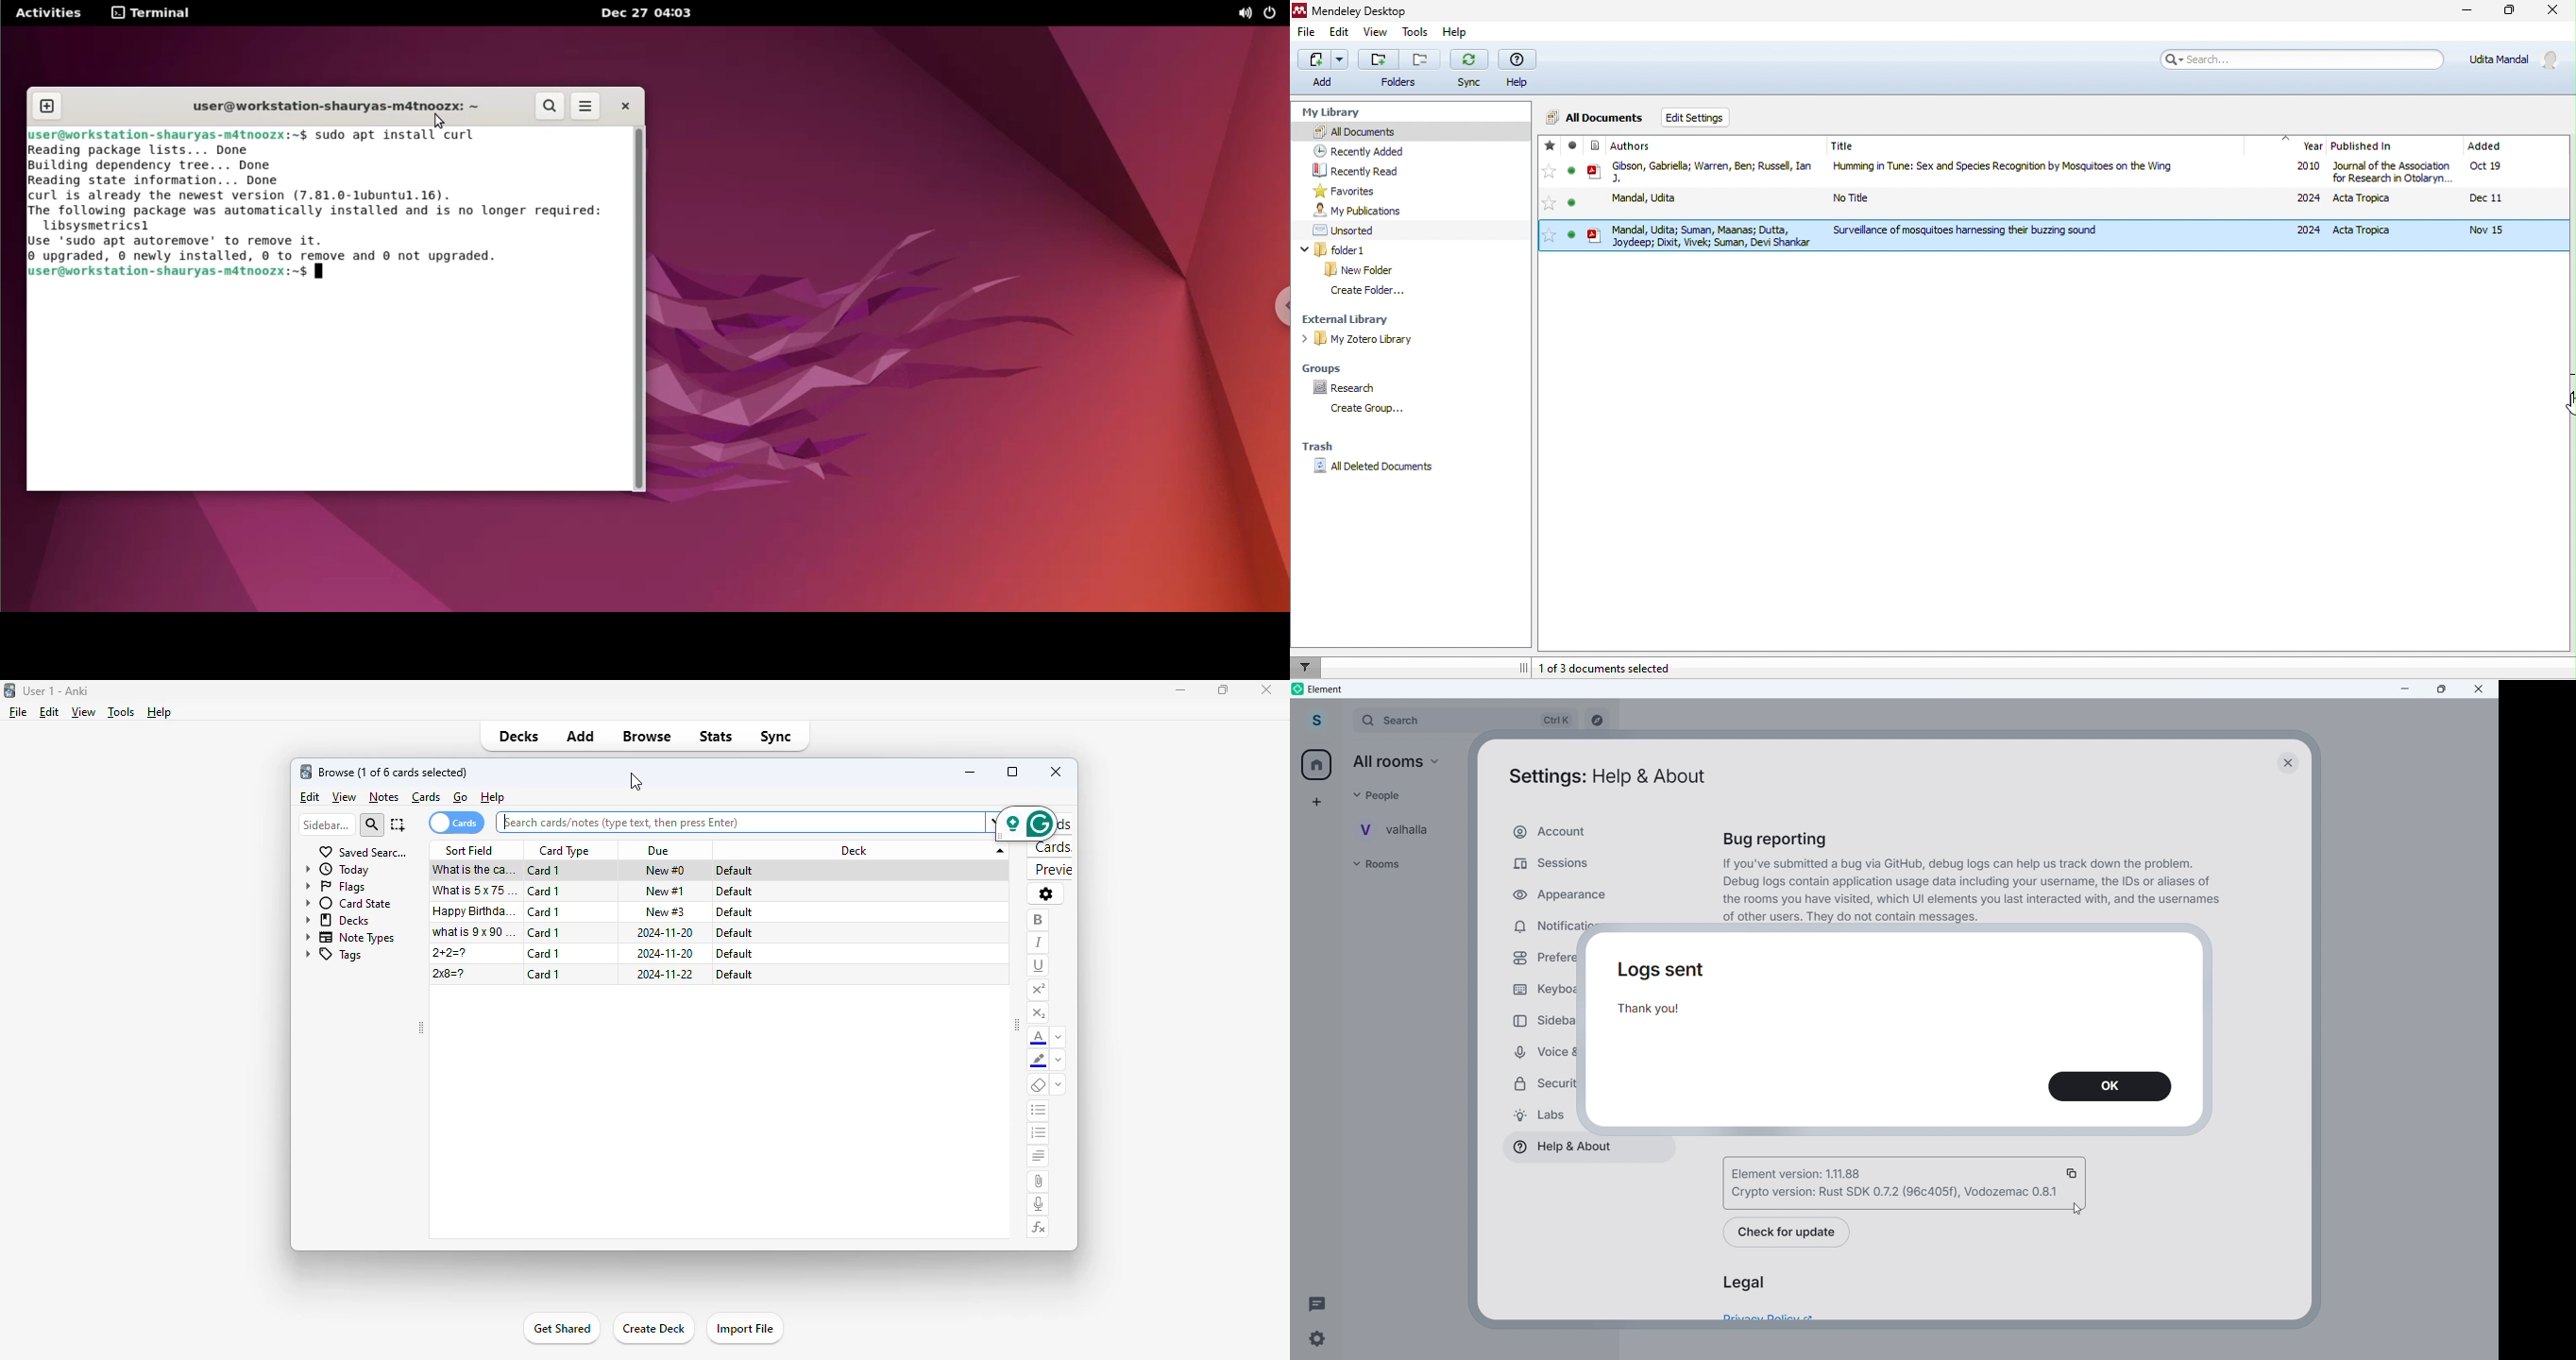 The width and height of the screenshot is (2576, 1372). Describe the element at coordinates (455, 823) in the screenshot. I see `cards` at that location.